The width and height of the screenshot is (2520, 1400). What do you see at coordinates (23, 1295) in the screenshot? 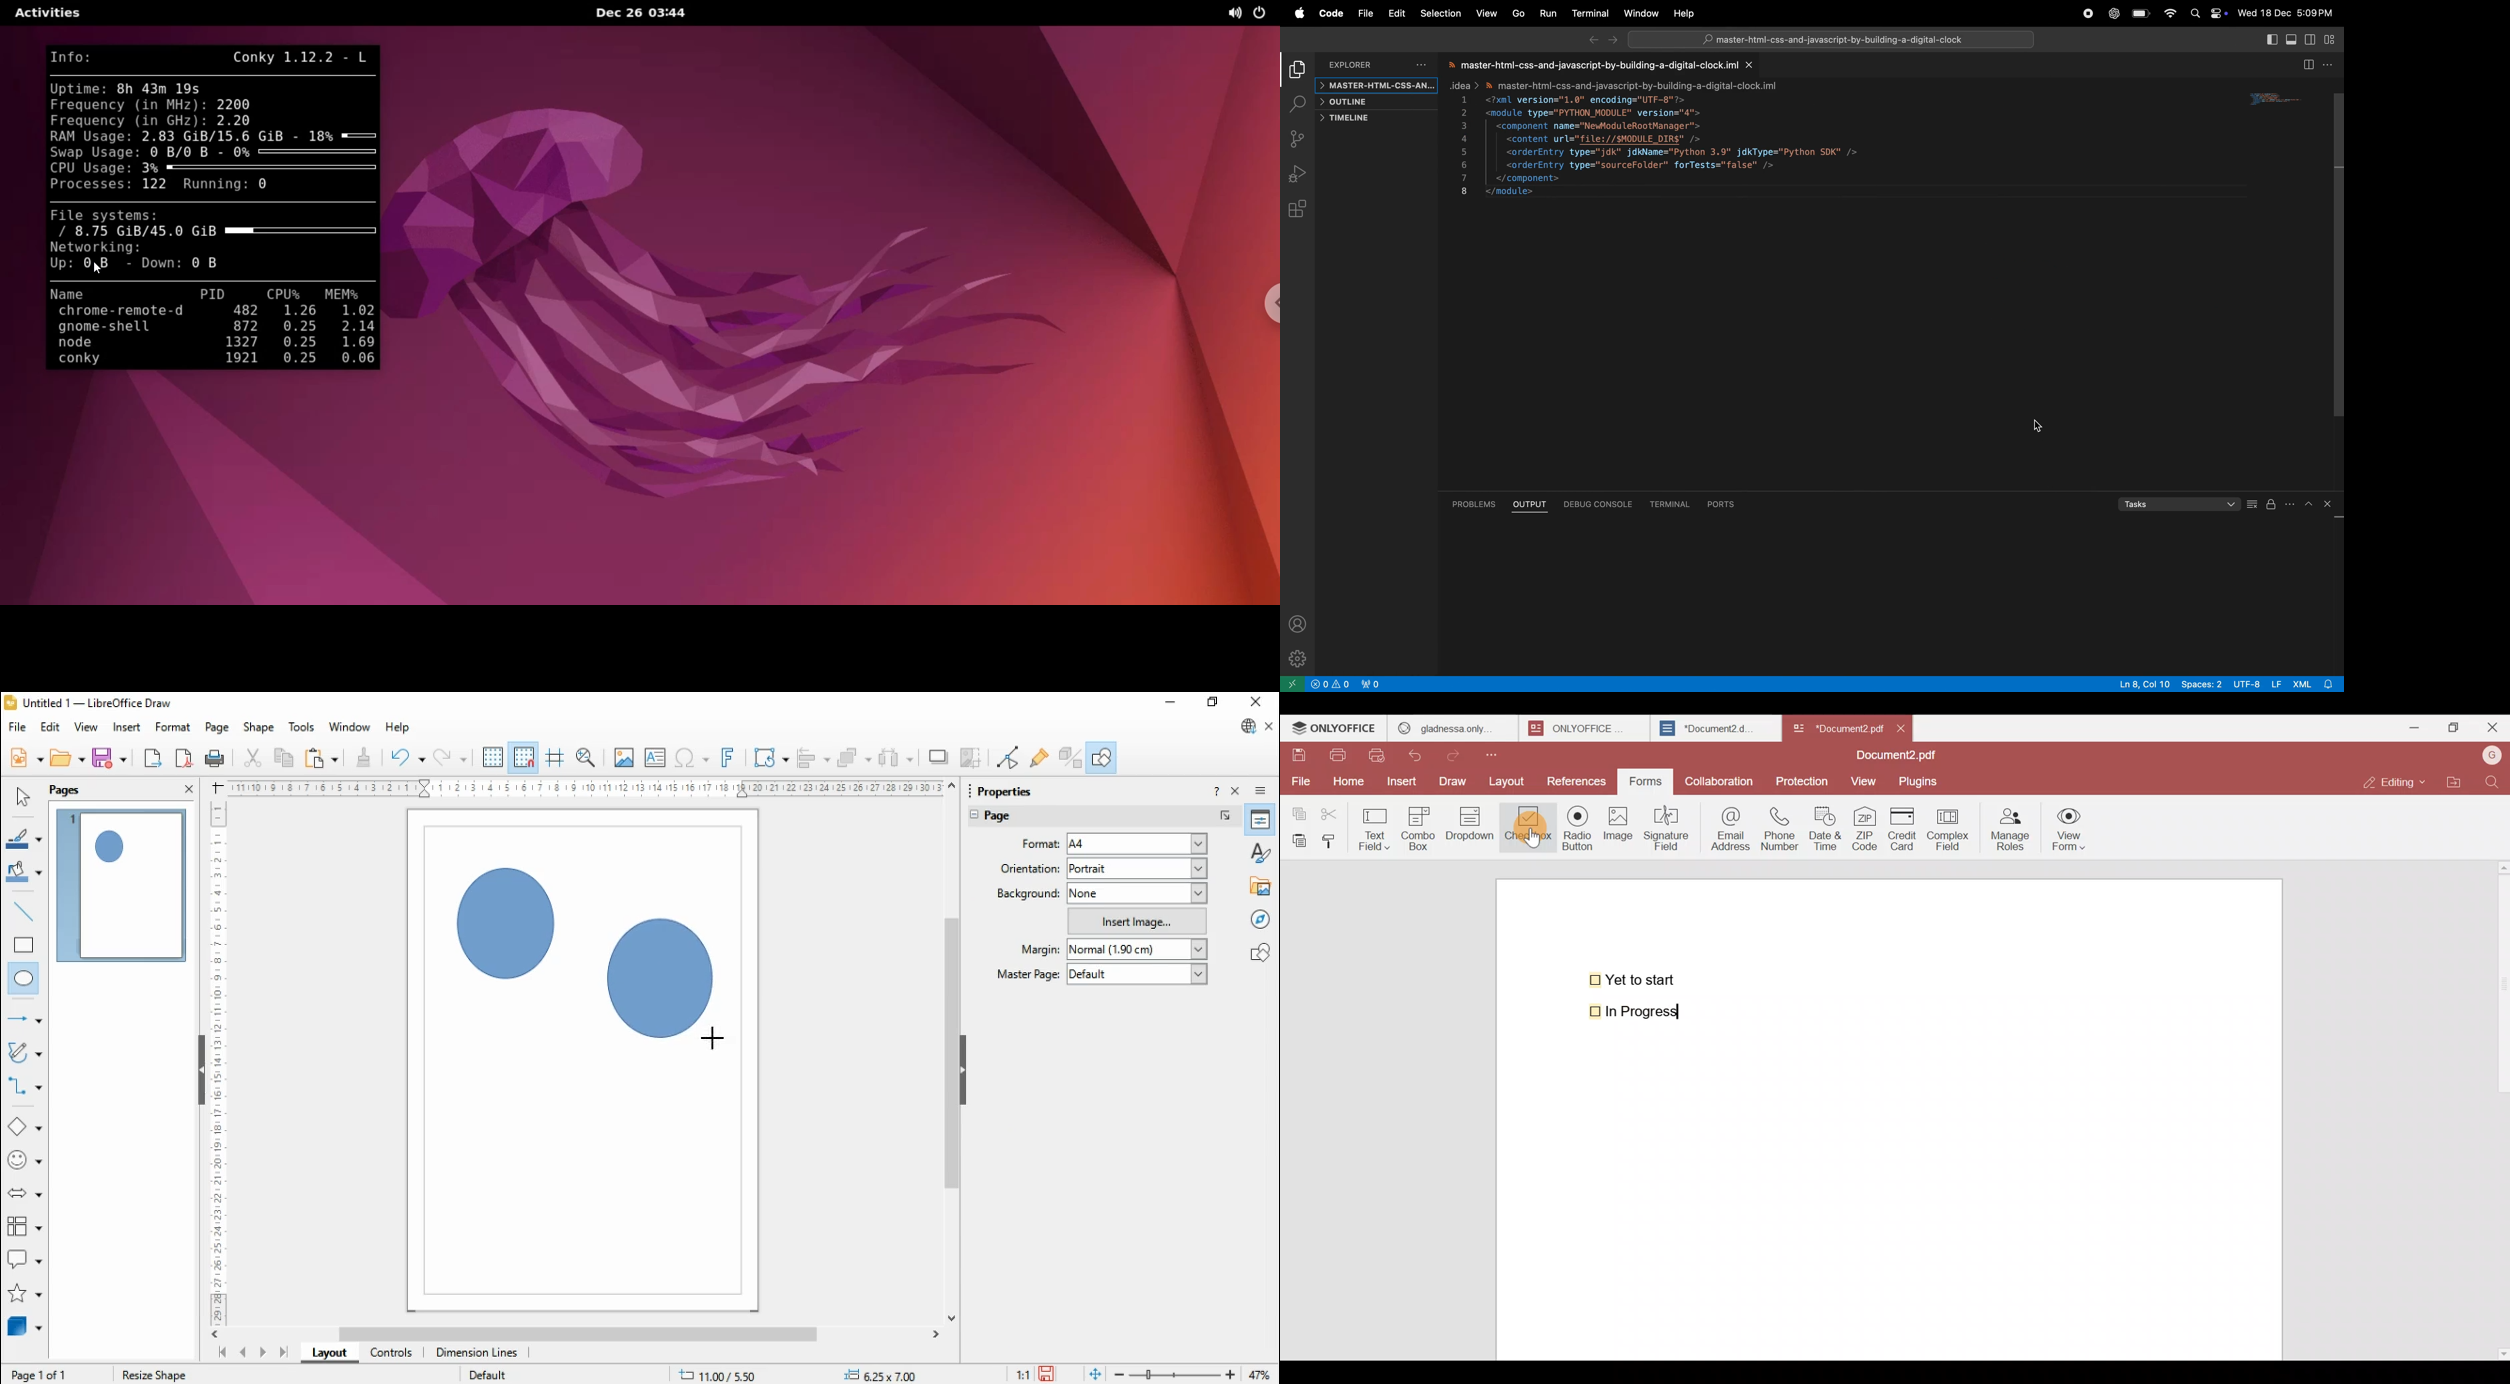
I see `stars and banners ` at bounding box center [23, 1295].